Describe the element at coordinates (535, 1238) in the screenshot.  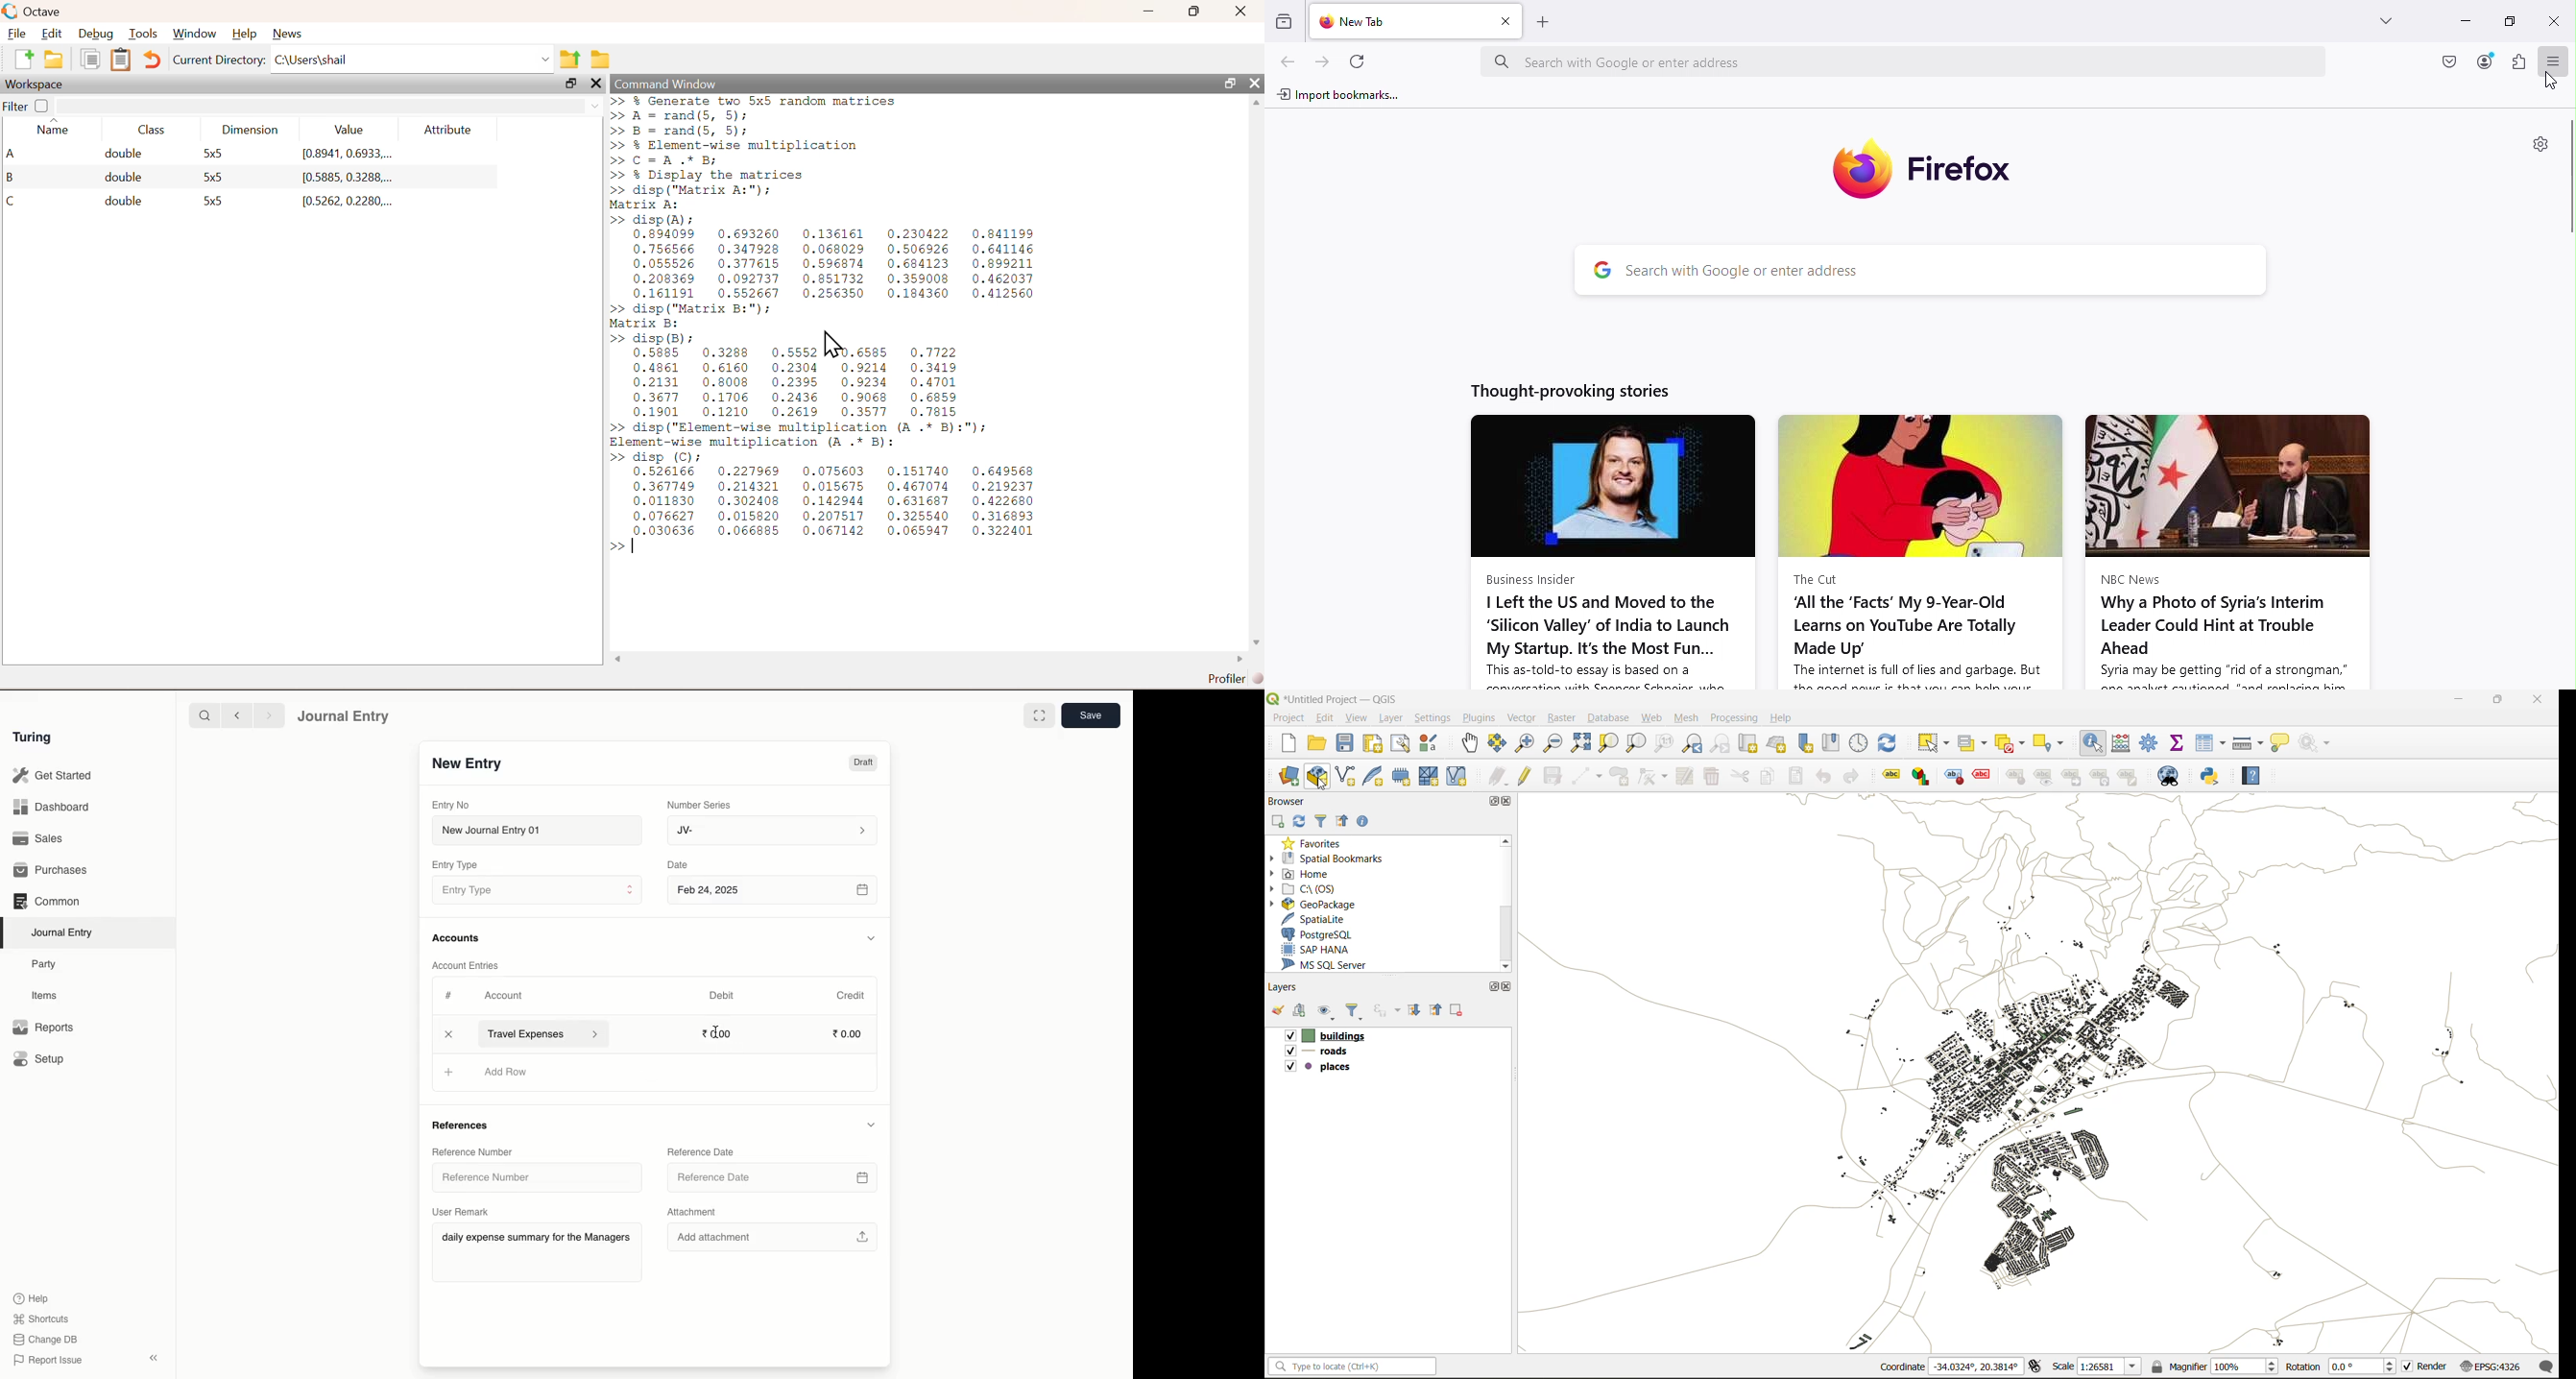
I see `daily expense summary for the Managers` at that location.